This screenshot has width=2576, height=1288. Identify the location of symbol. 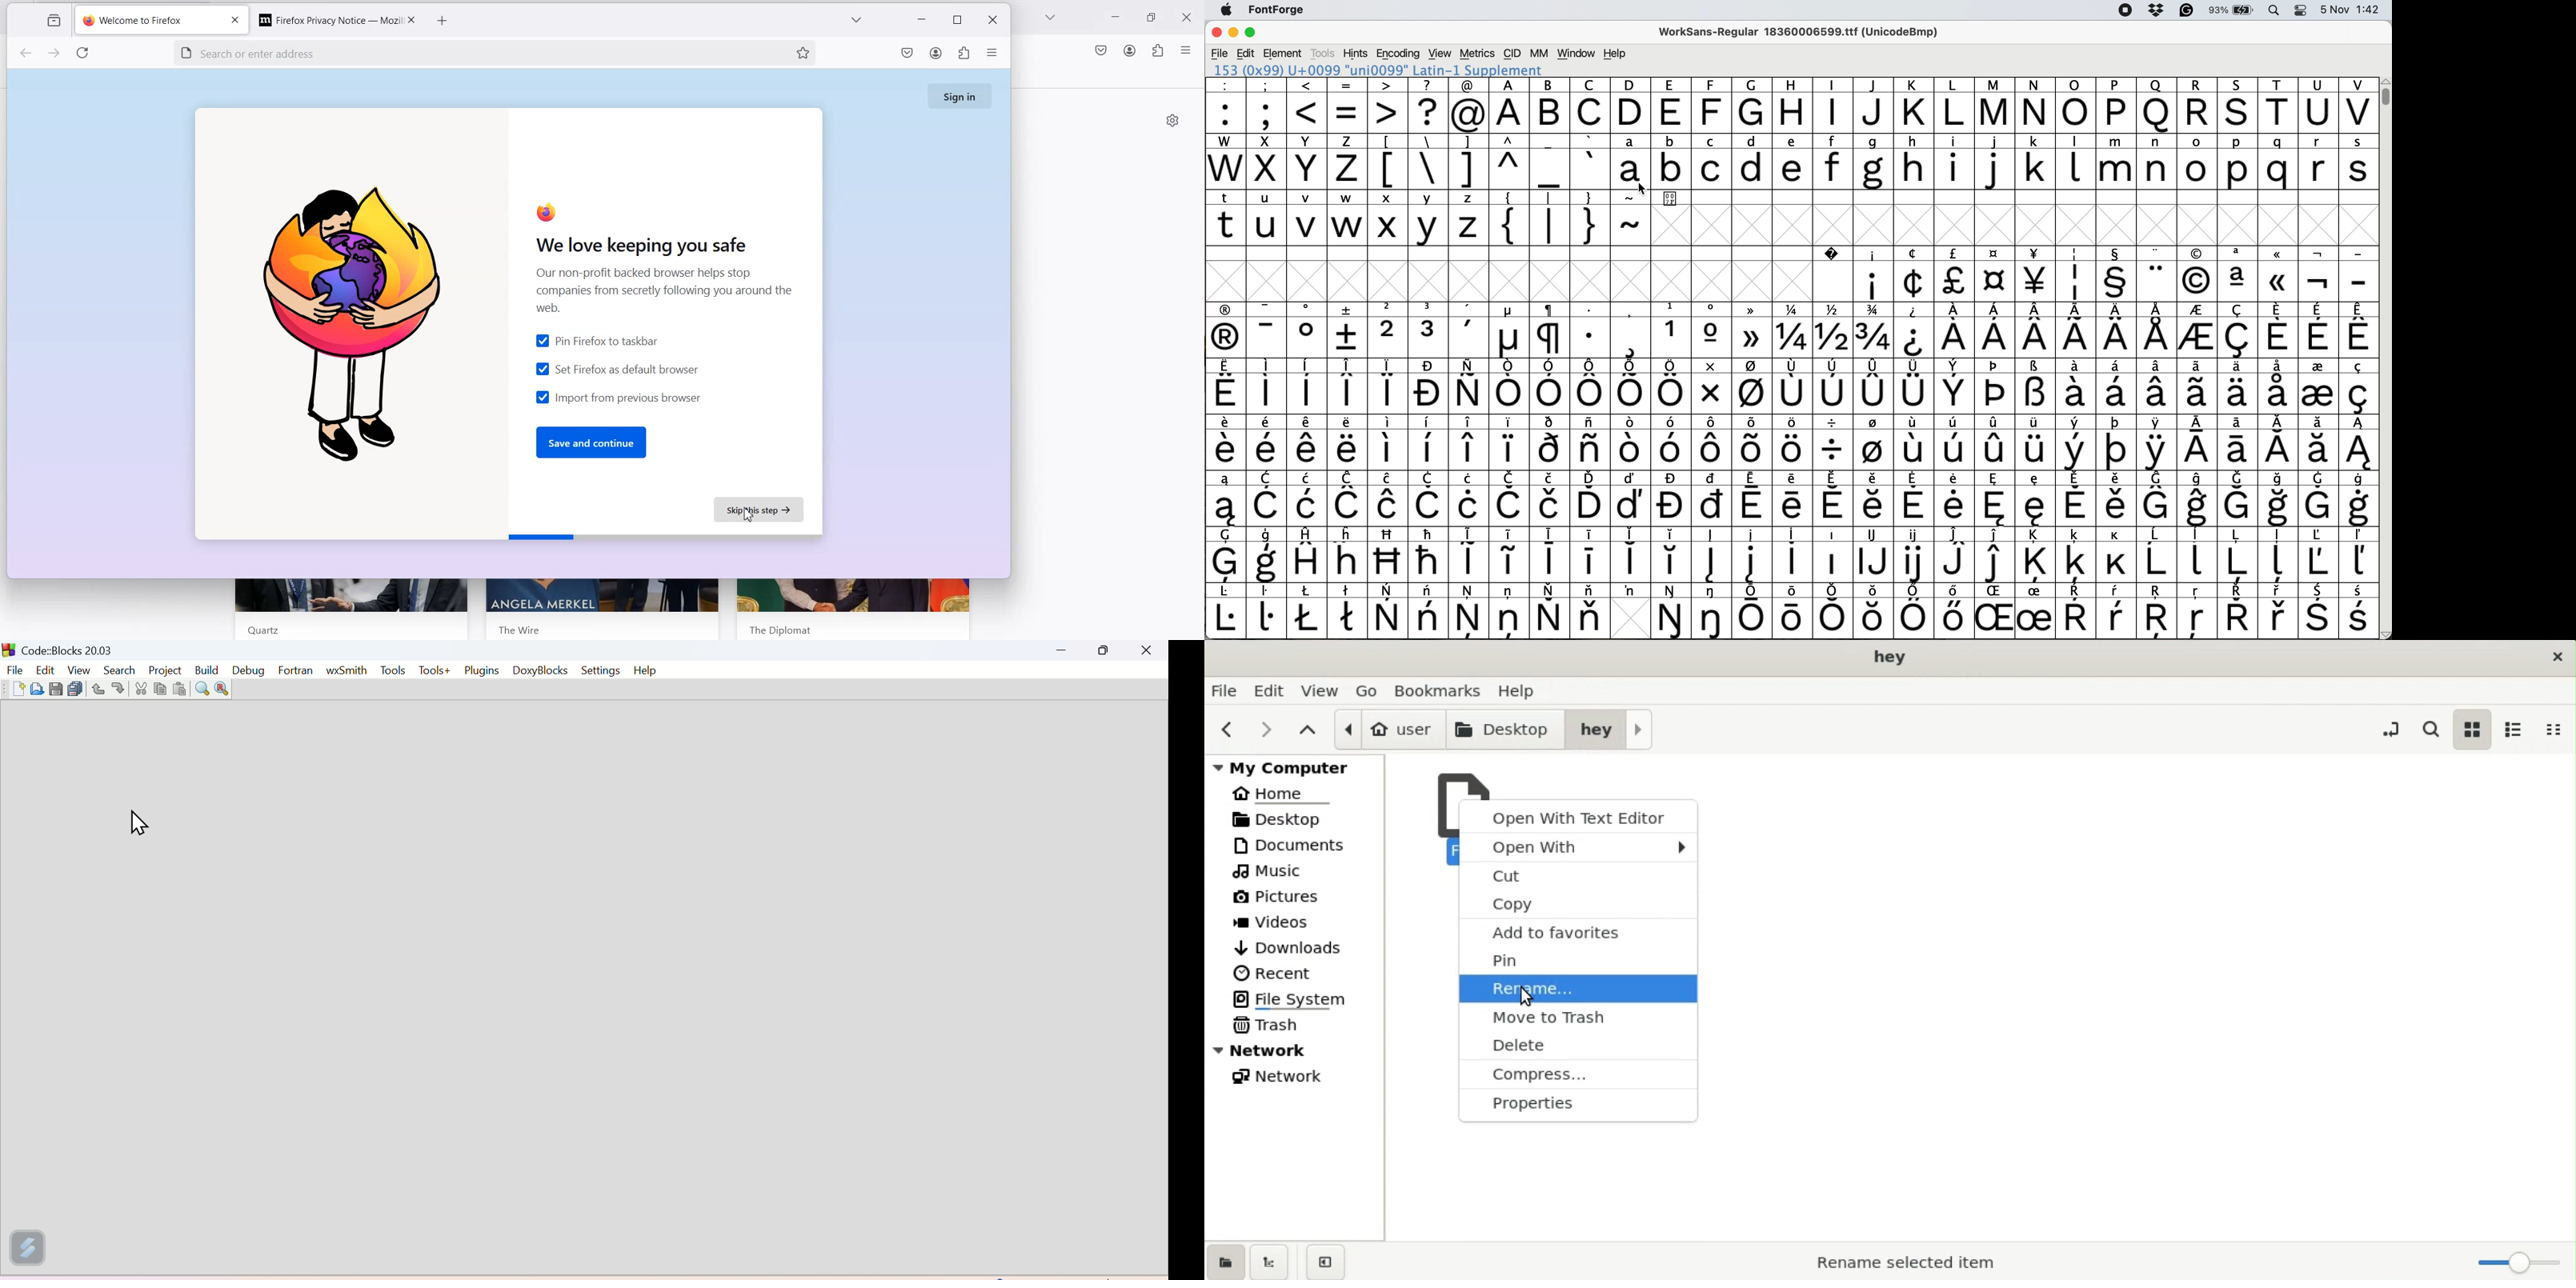
(1997, 275).